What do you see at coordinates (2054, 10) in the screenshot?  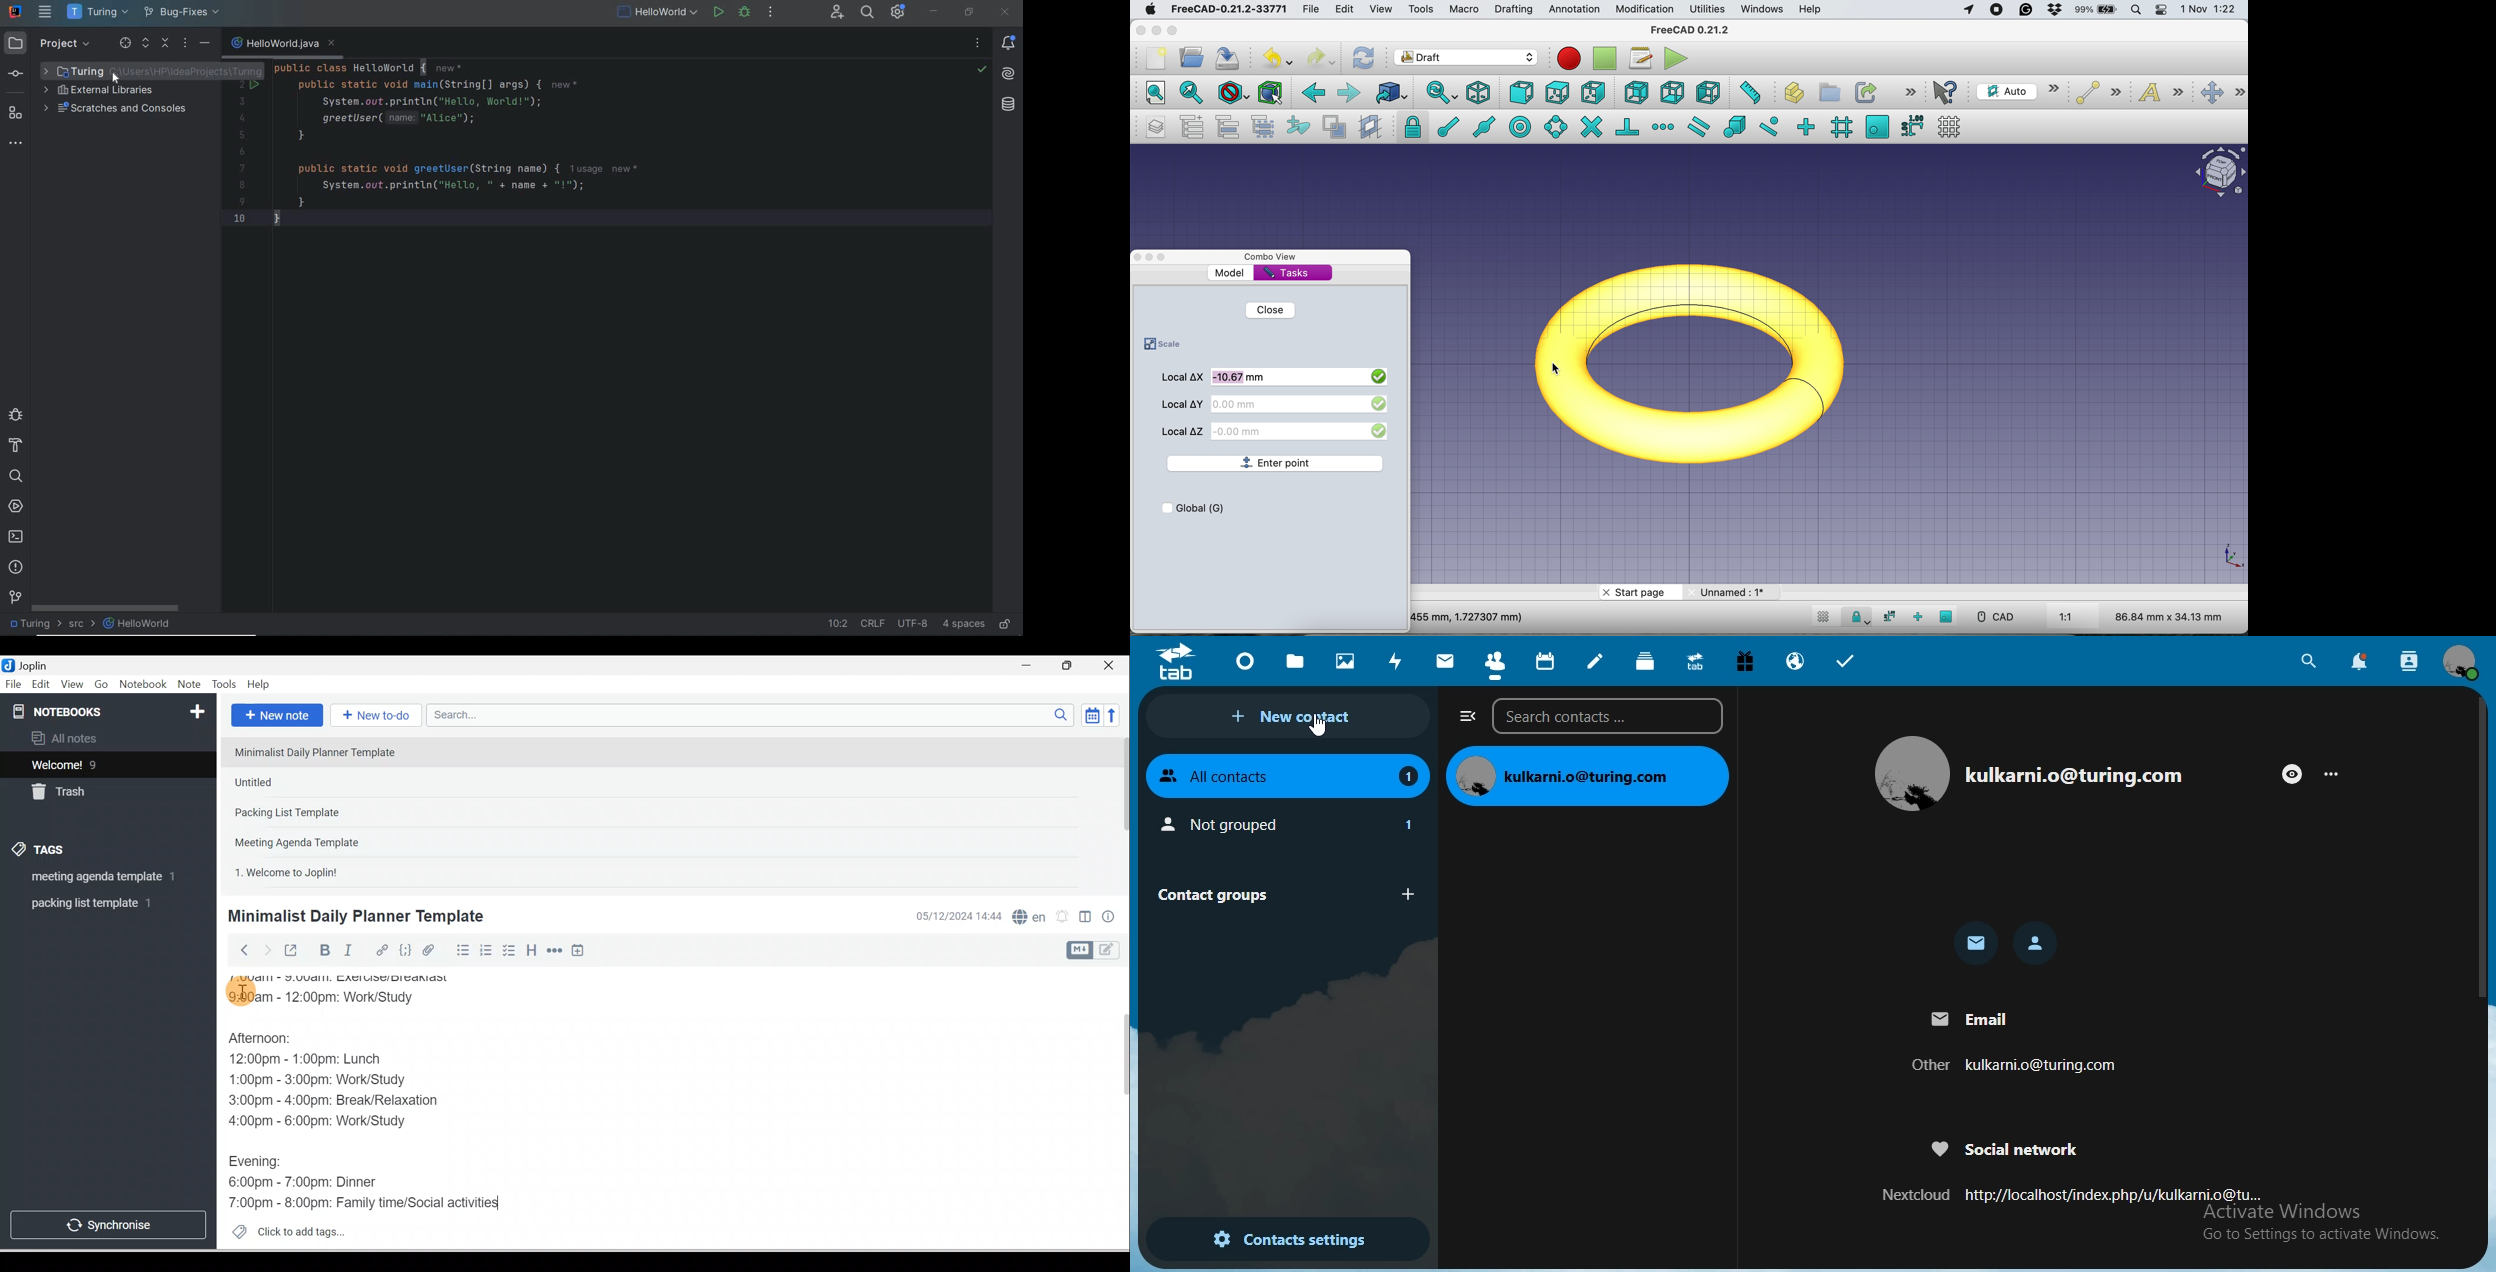 I see `dropbox` at bounding box center [2054, 10].